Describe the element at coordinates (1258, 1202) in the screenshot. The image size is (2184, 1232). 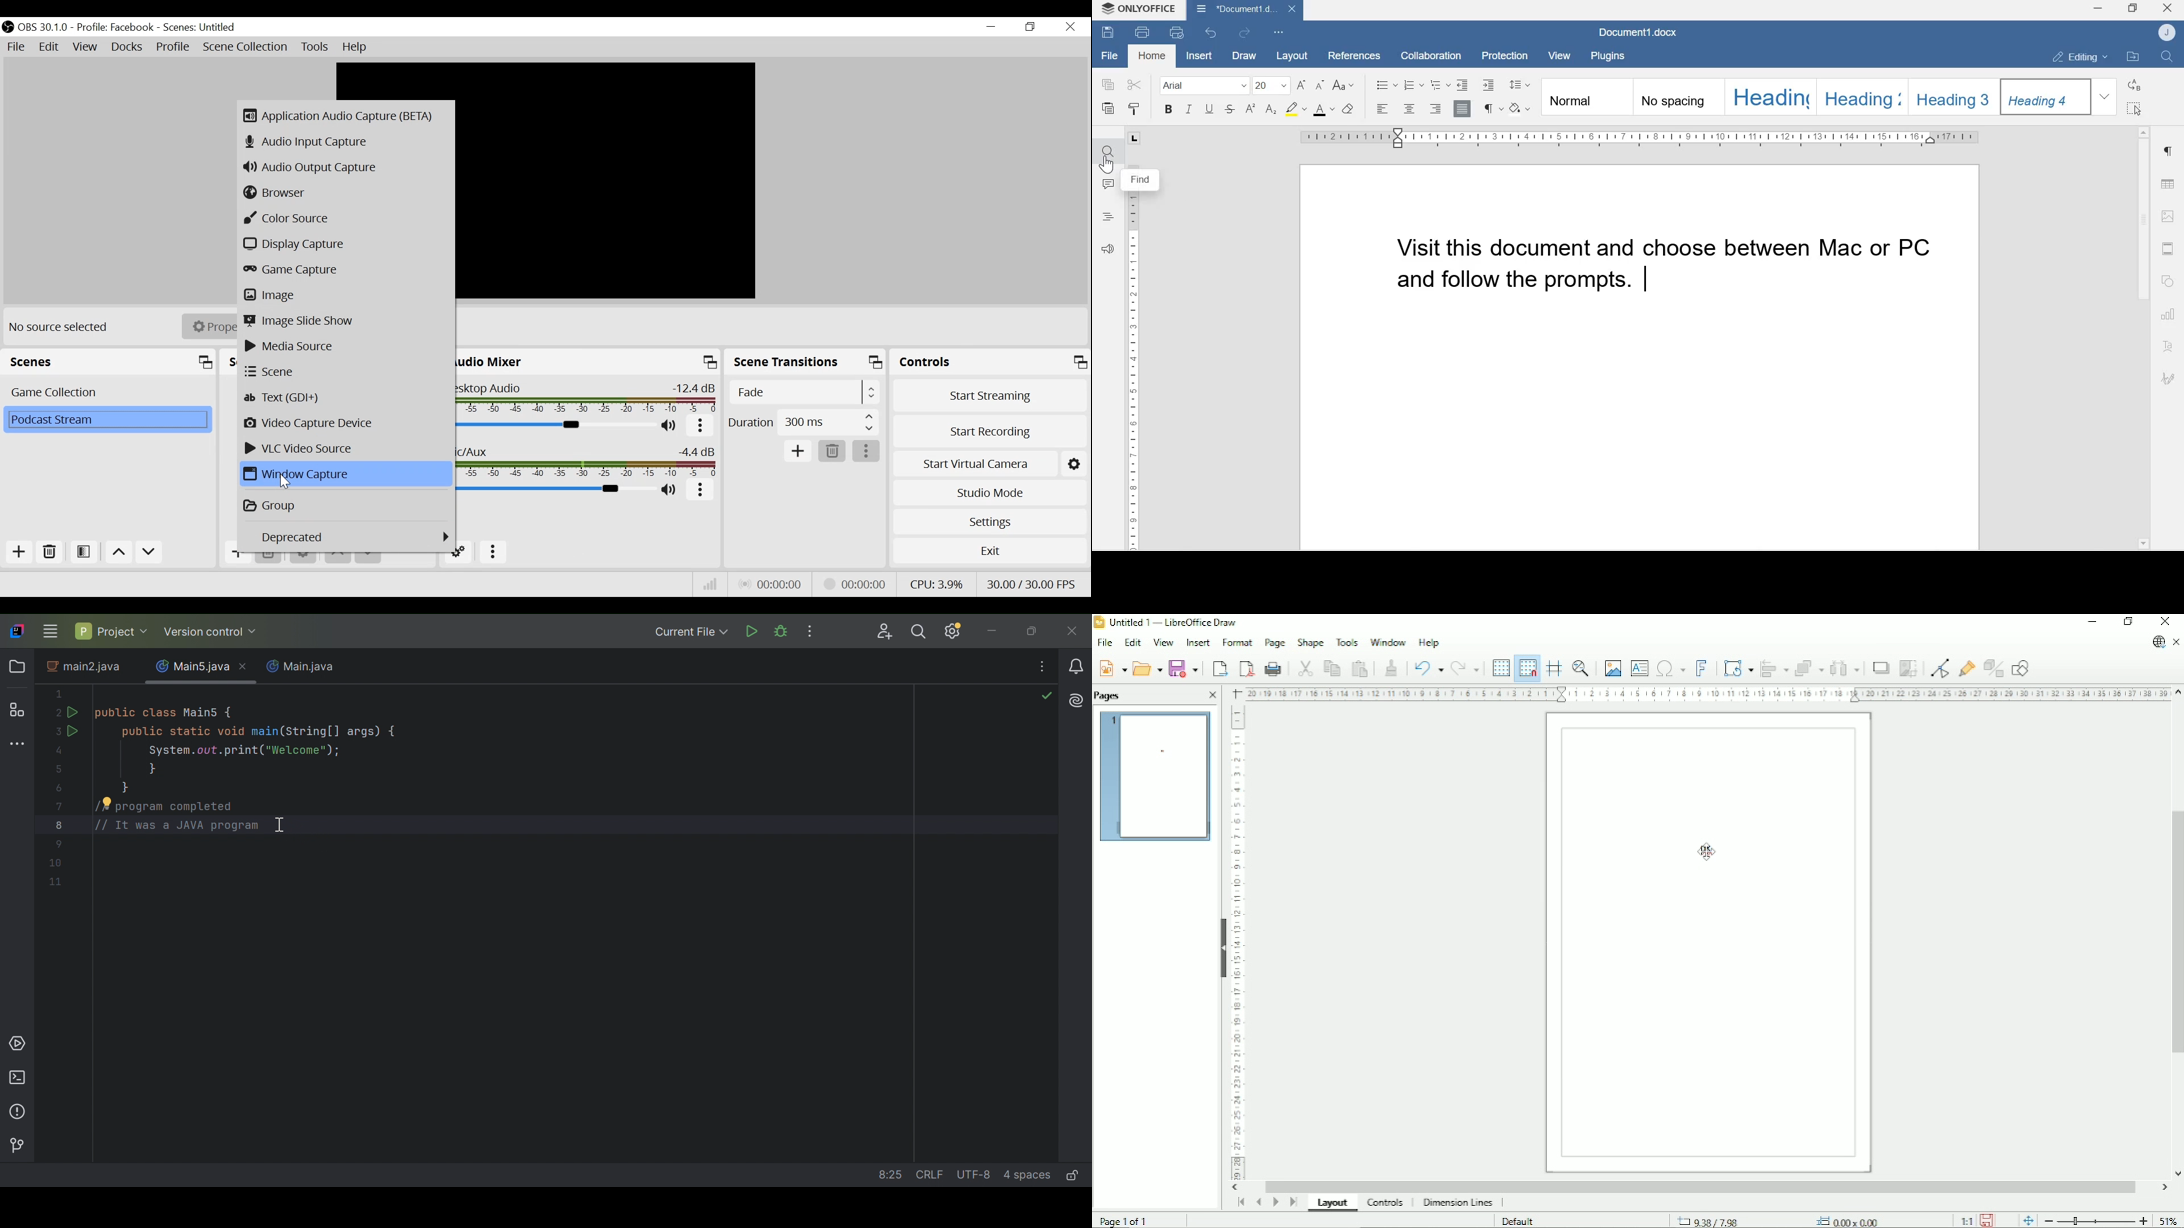
I see `Scroll to previous page` at that location.